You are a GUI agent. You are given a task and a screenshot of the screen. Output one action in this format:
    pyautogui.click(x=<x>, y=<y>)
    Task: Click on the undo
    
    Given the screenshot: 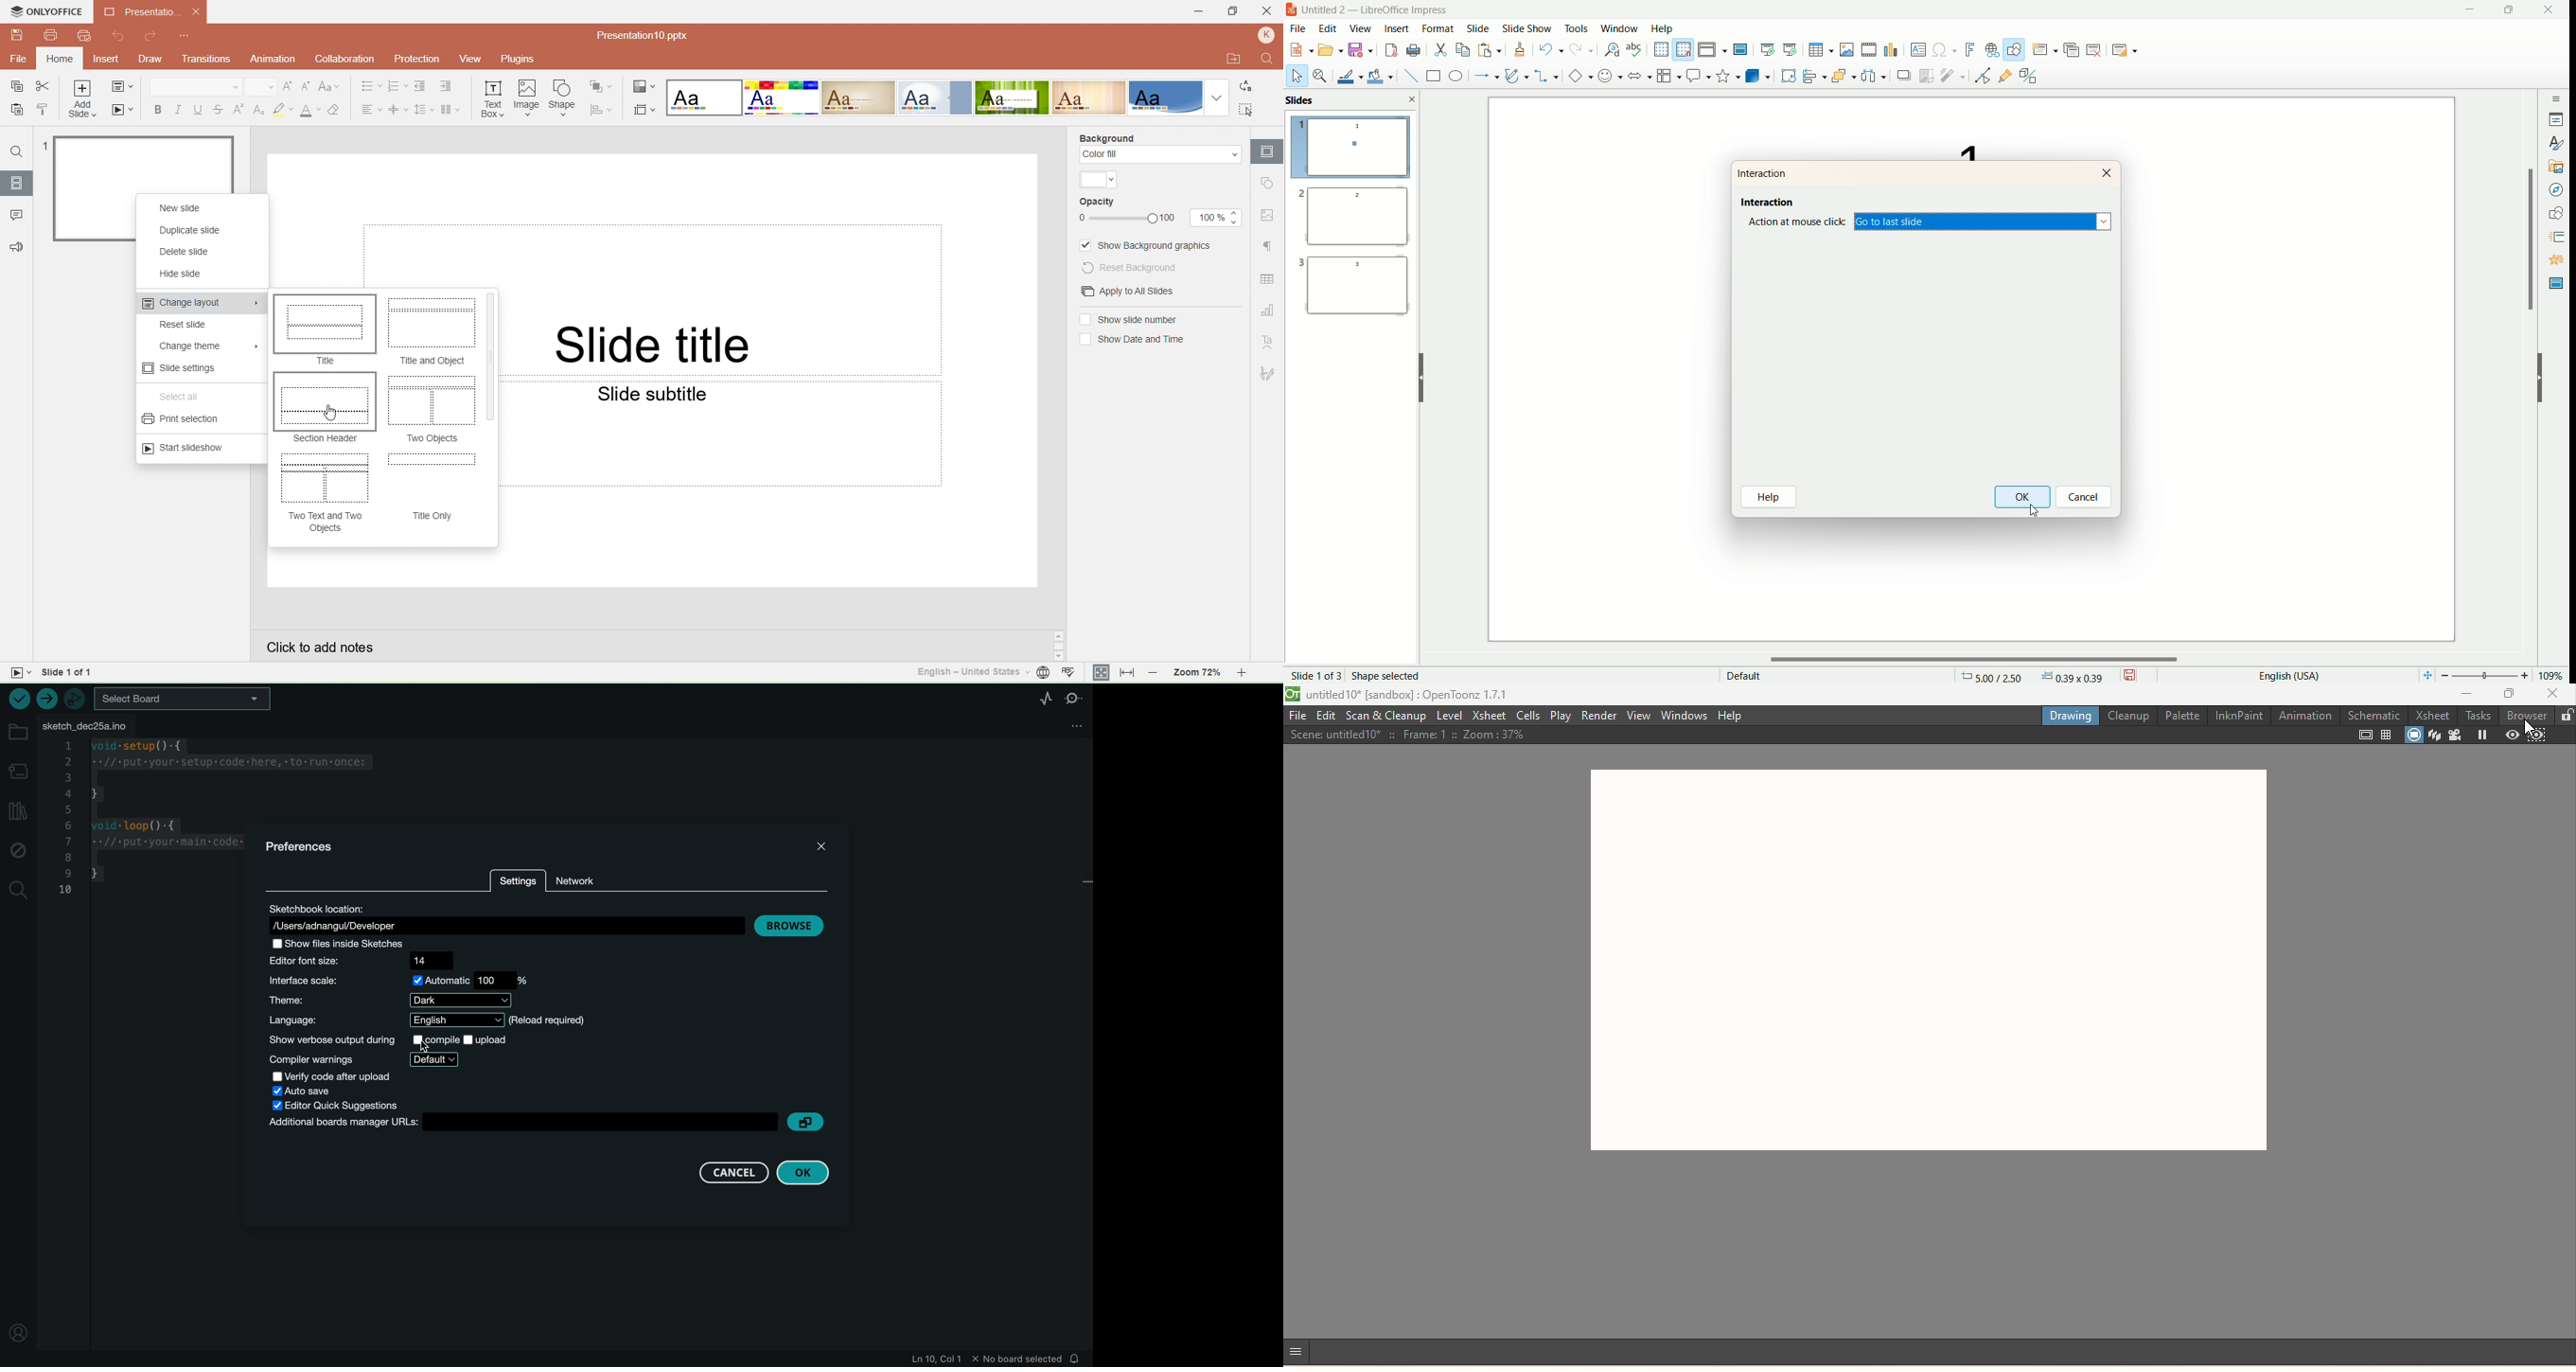 What is the action you would take?
    pyautogui.click(x=1549, y=51)
    